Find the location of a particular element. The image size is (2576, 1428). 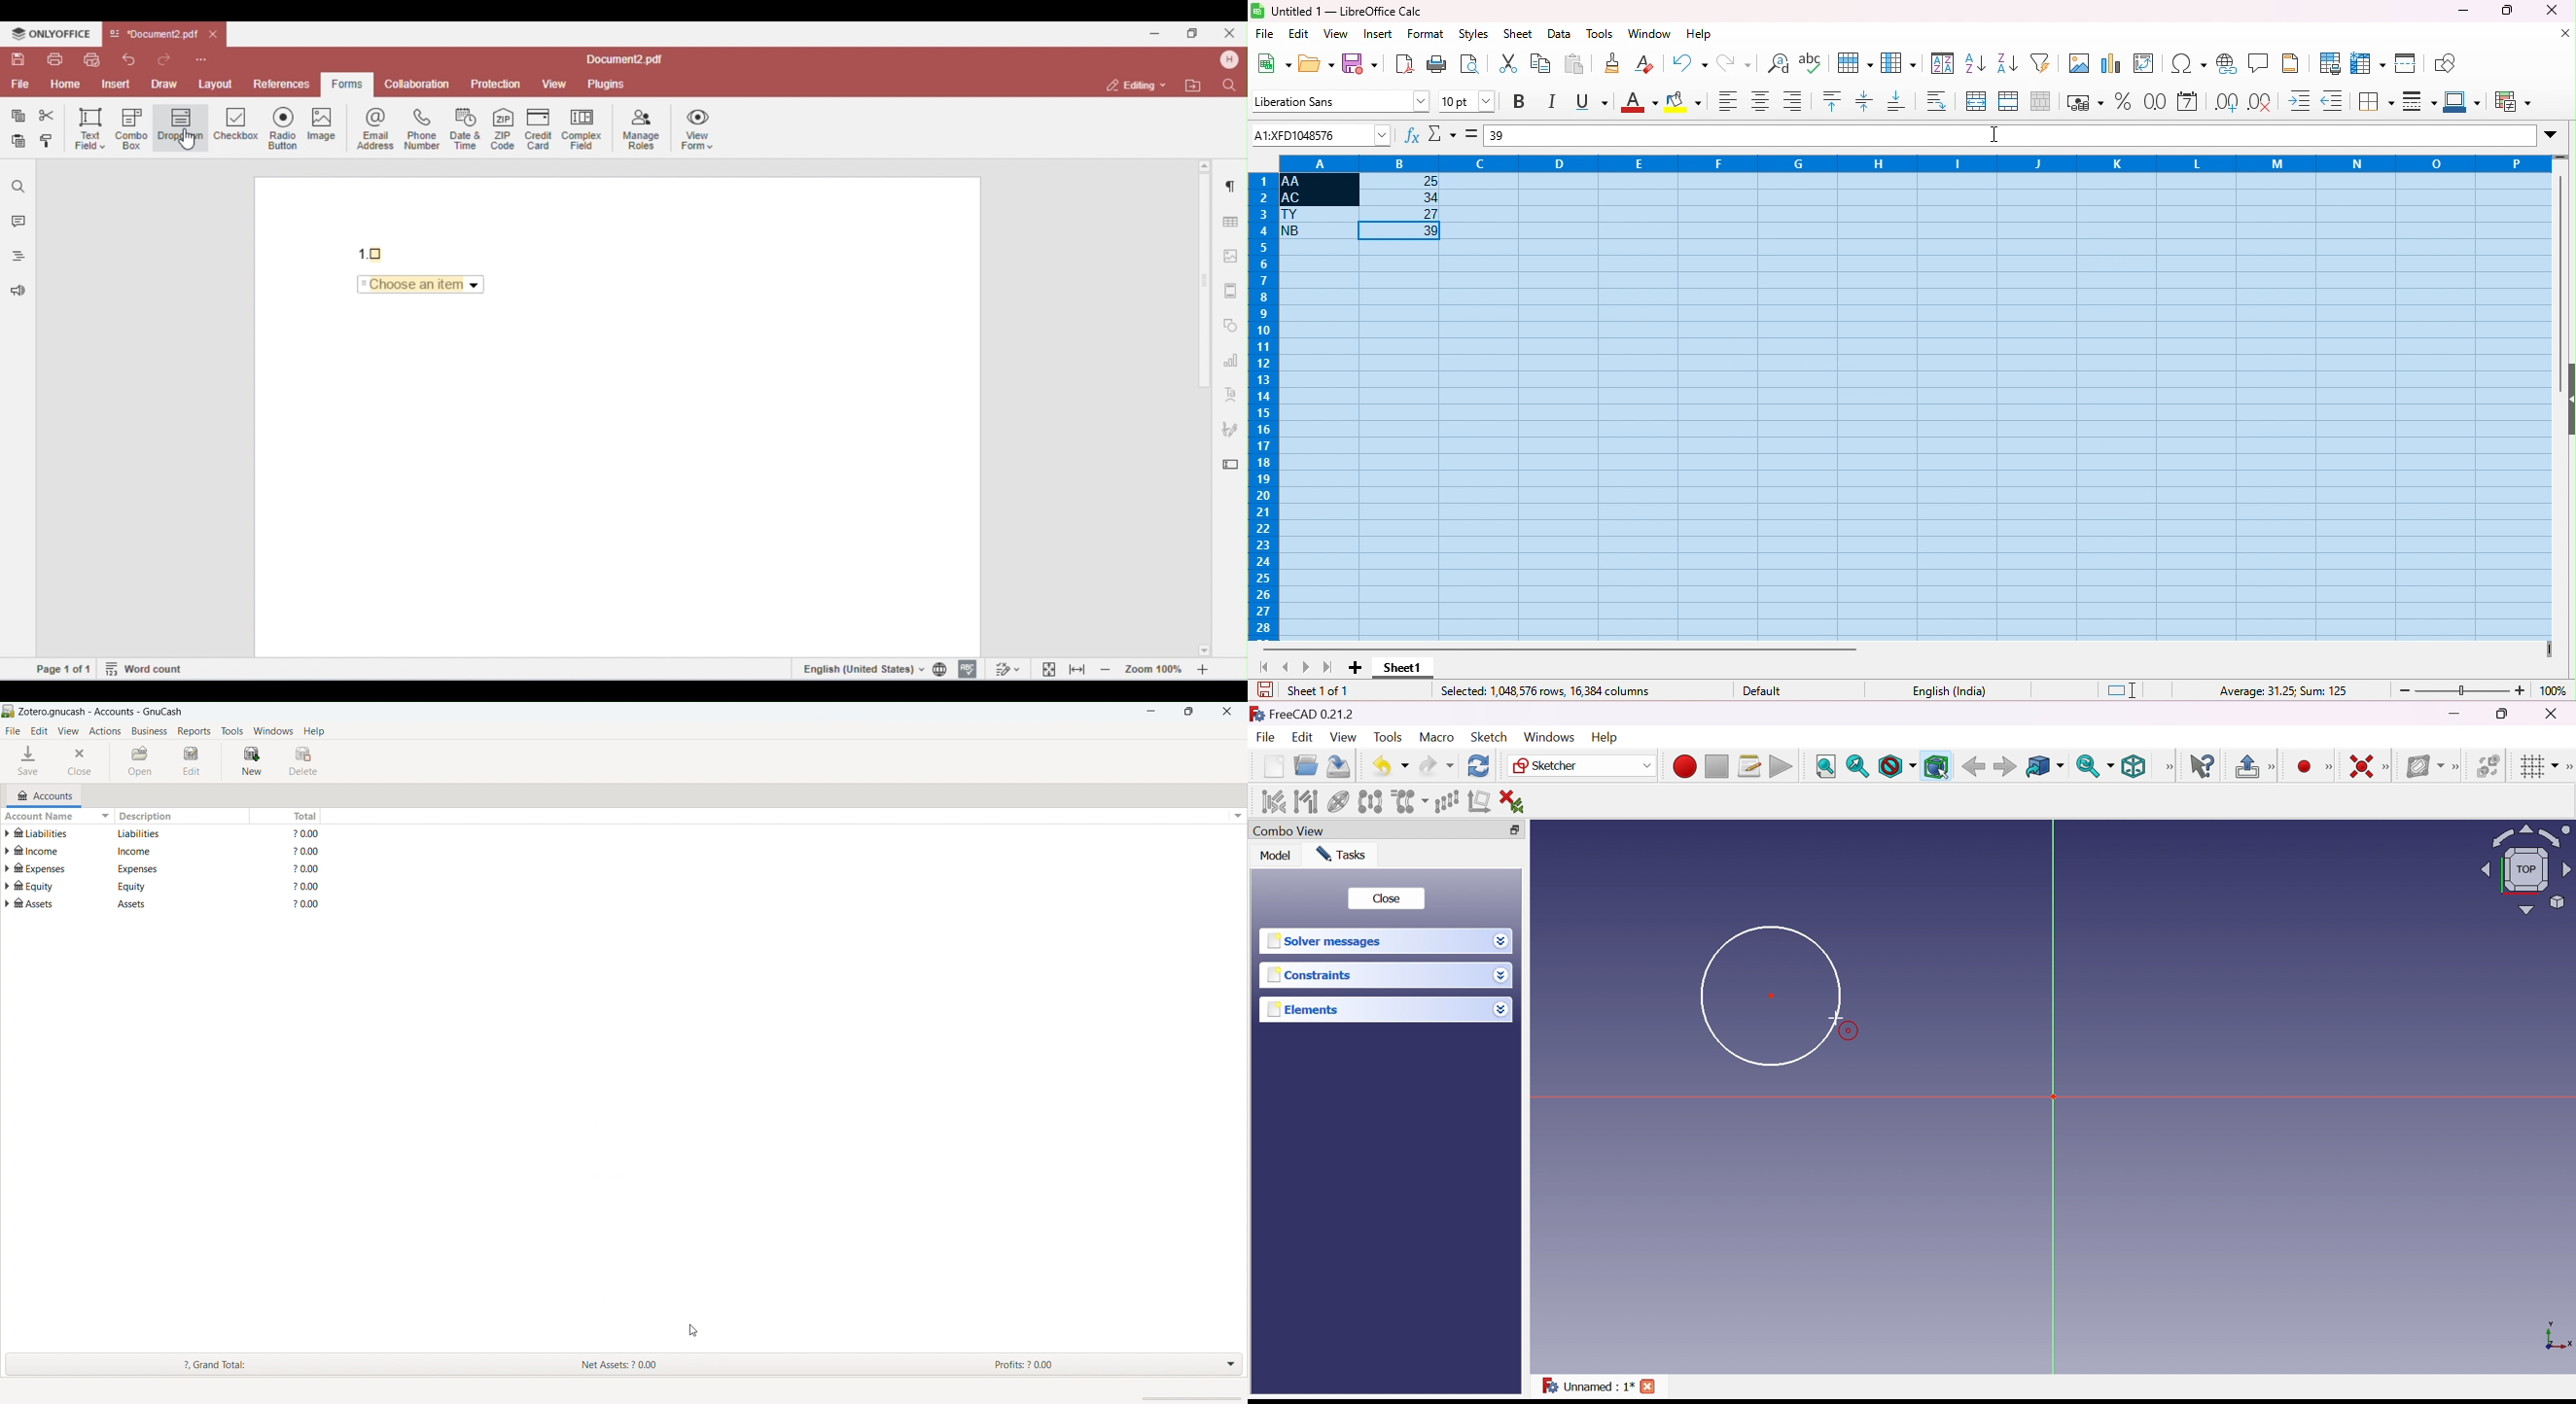

reports is located at coordinates (194, 731).